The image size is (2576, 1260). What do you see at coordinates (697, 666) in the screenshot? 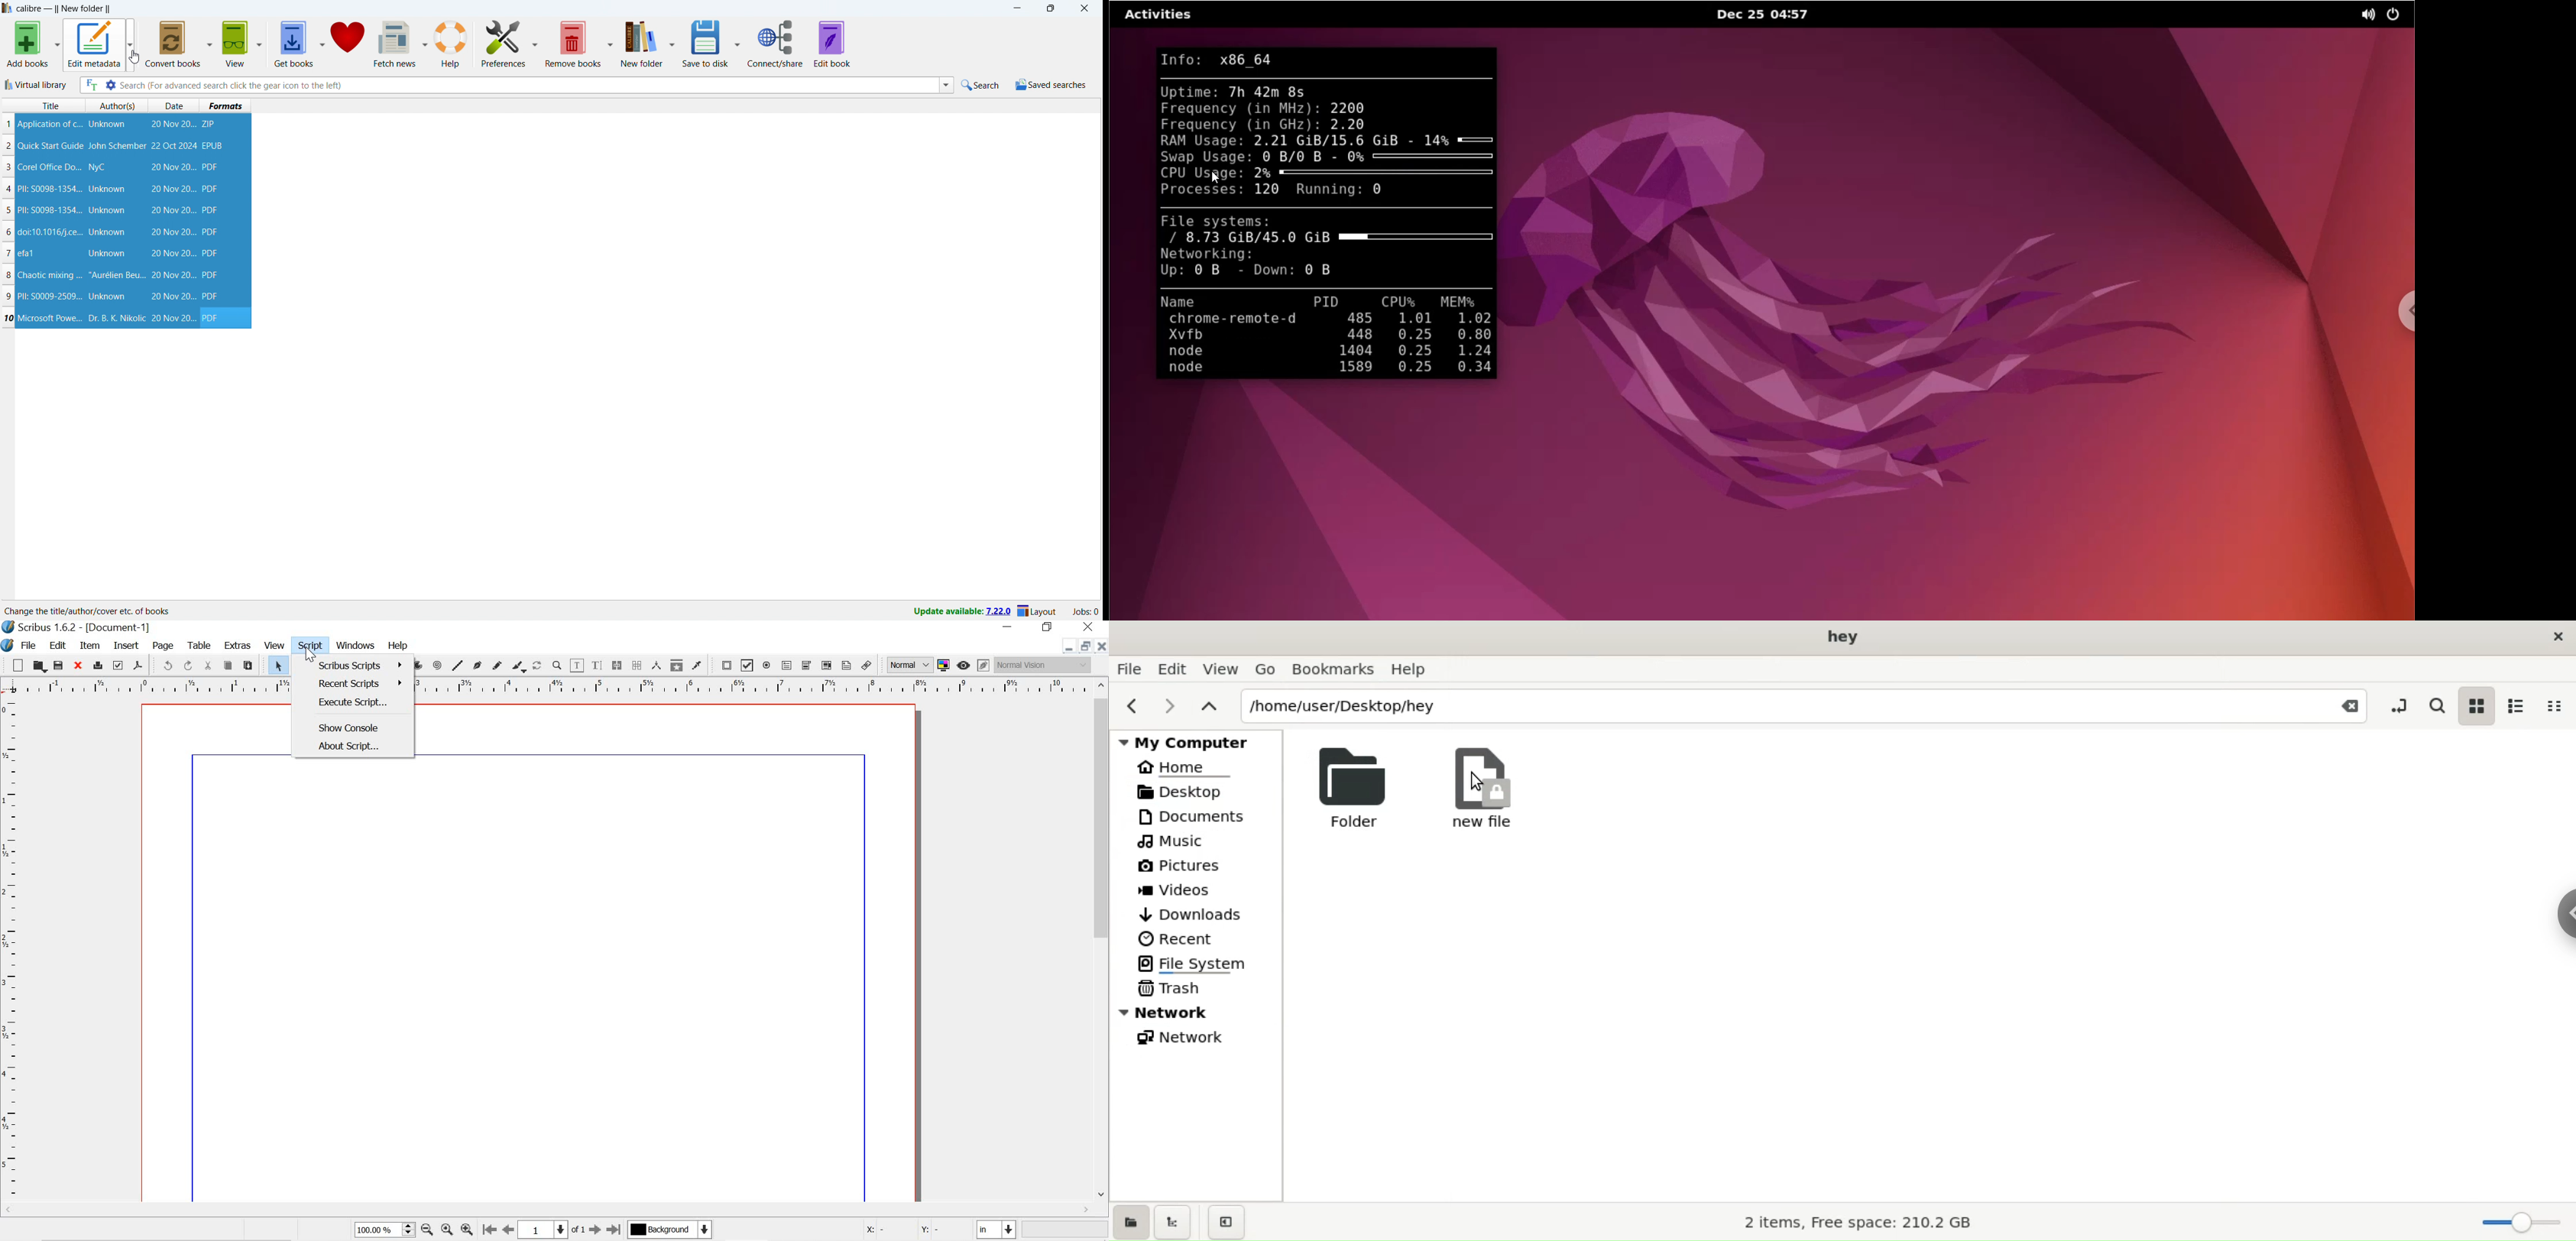
I see `eye dropper` at bounding box center [697, 666].